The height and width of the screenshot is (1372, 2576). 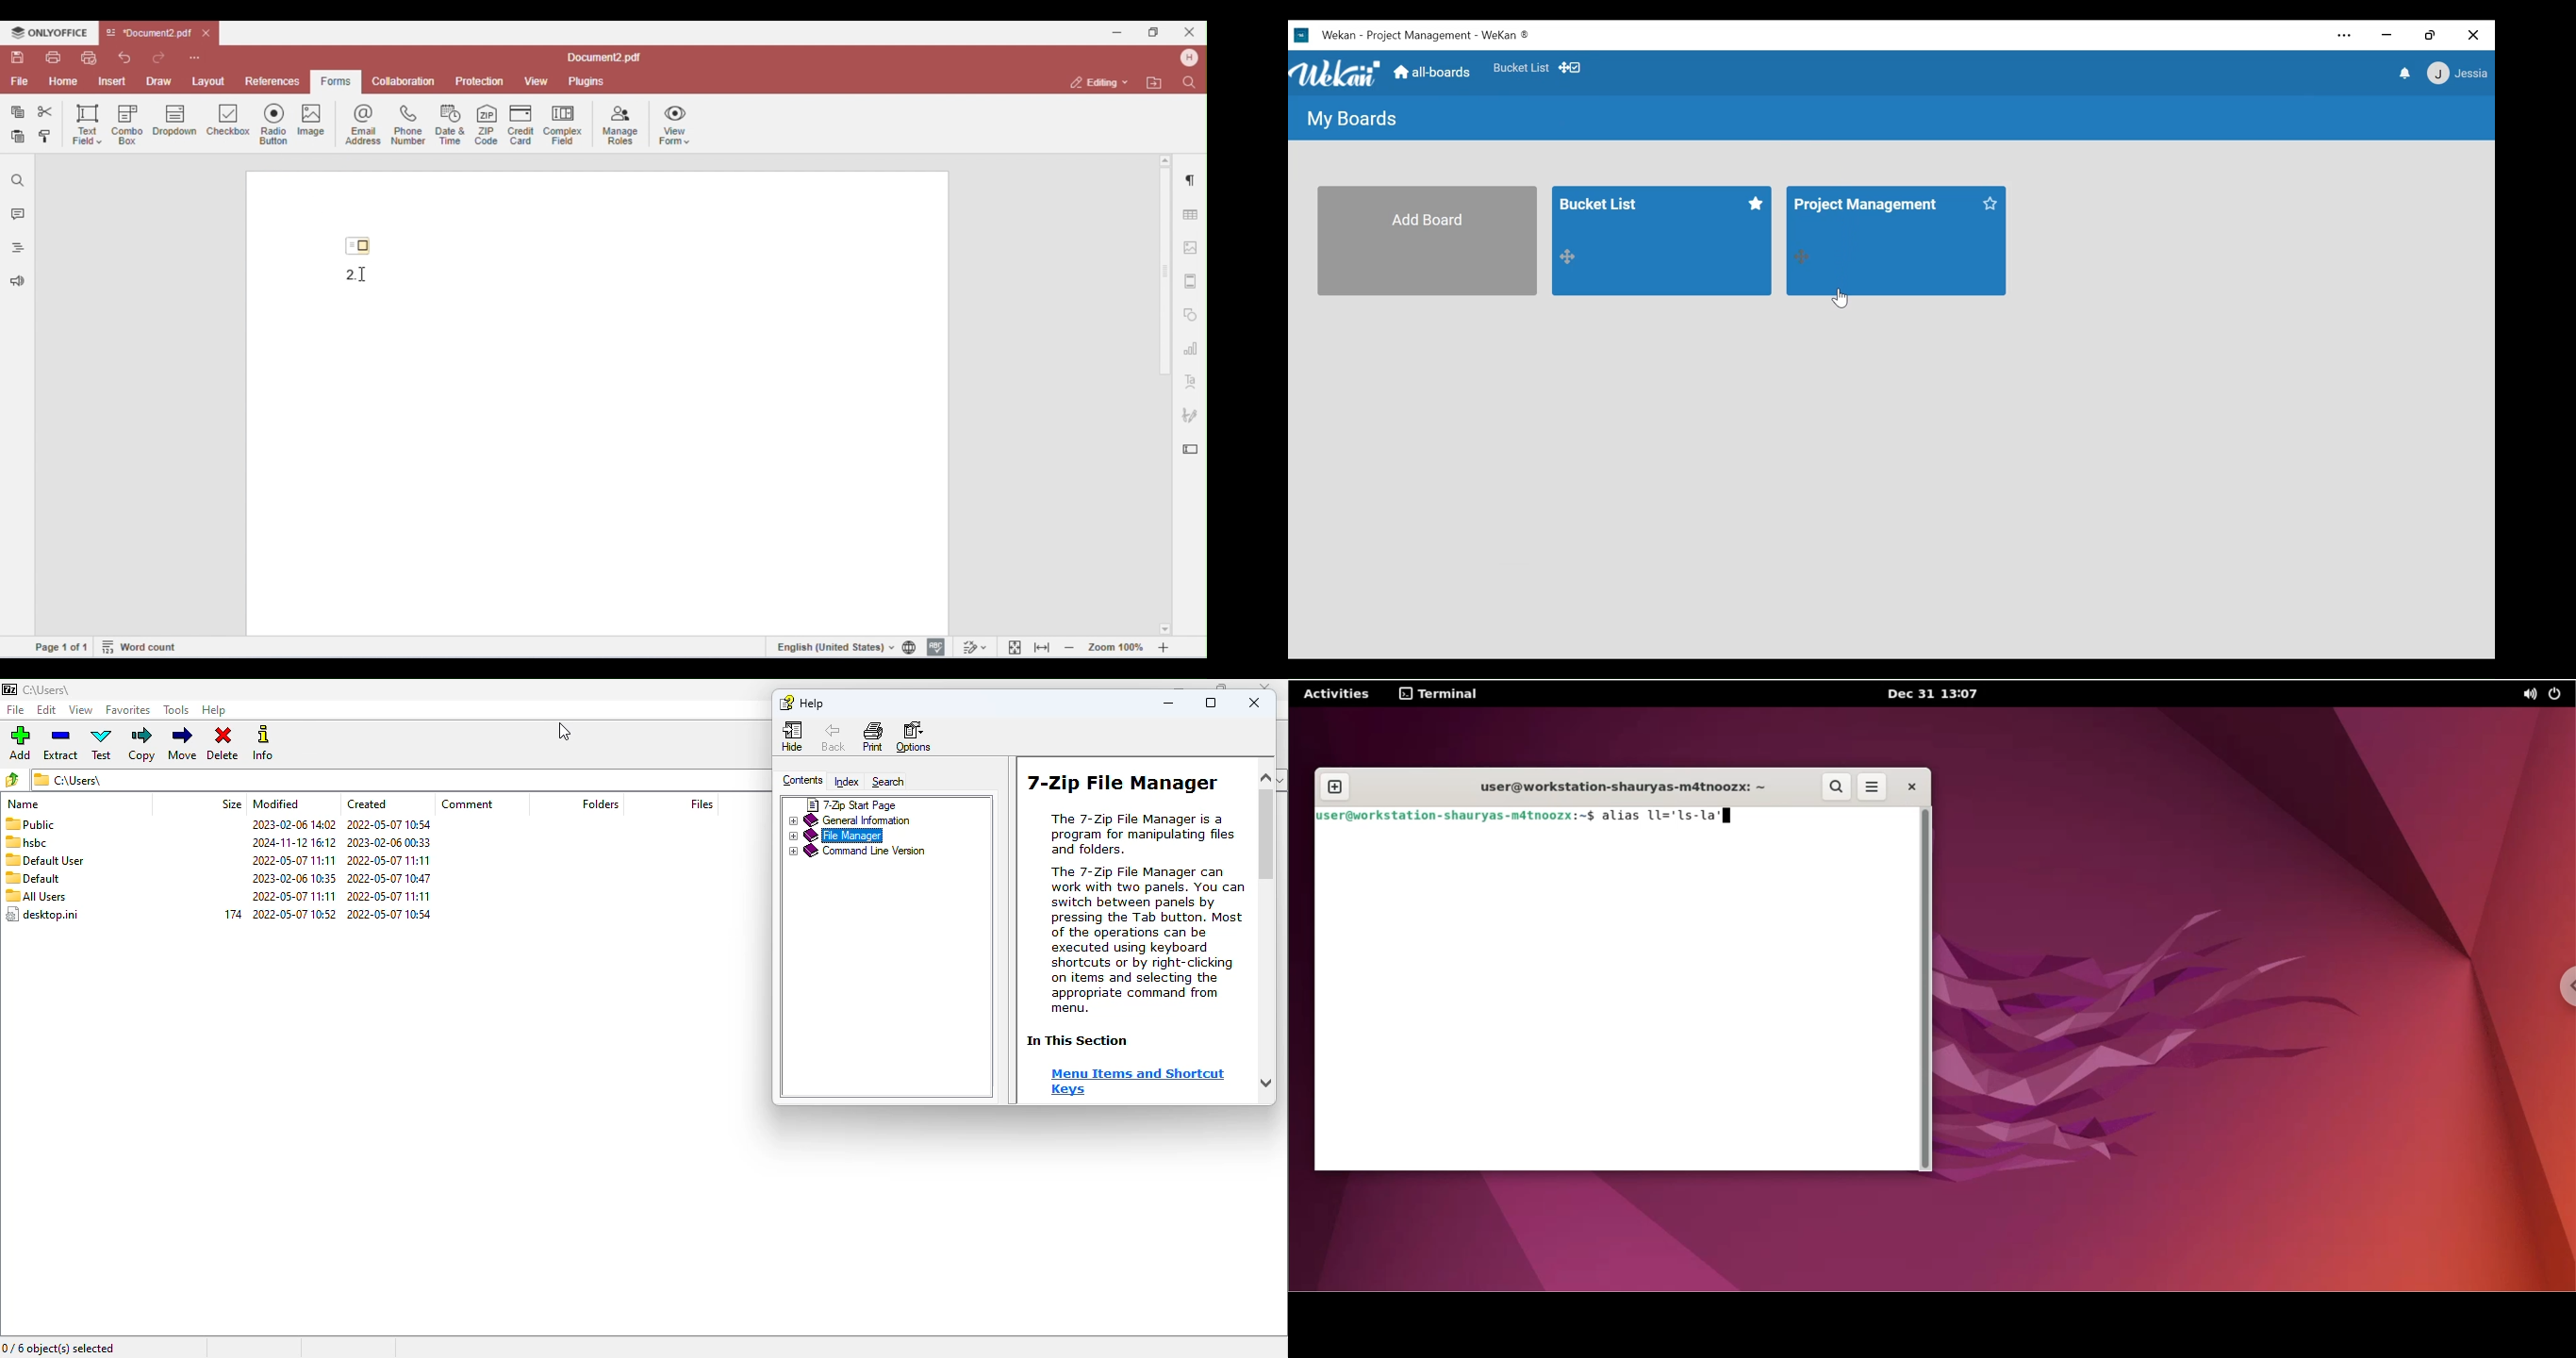 I want to click on menu items and shortcut keys, so click(x=1139, y=1084).